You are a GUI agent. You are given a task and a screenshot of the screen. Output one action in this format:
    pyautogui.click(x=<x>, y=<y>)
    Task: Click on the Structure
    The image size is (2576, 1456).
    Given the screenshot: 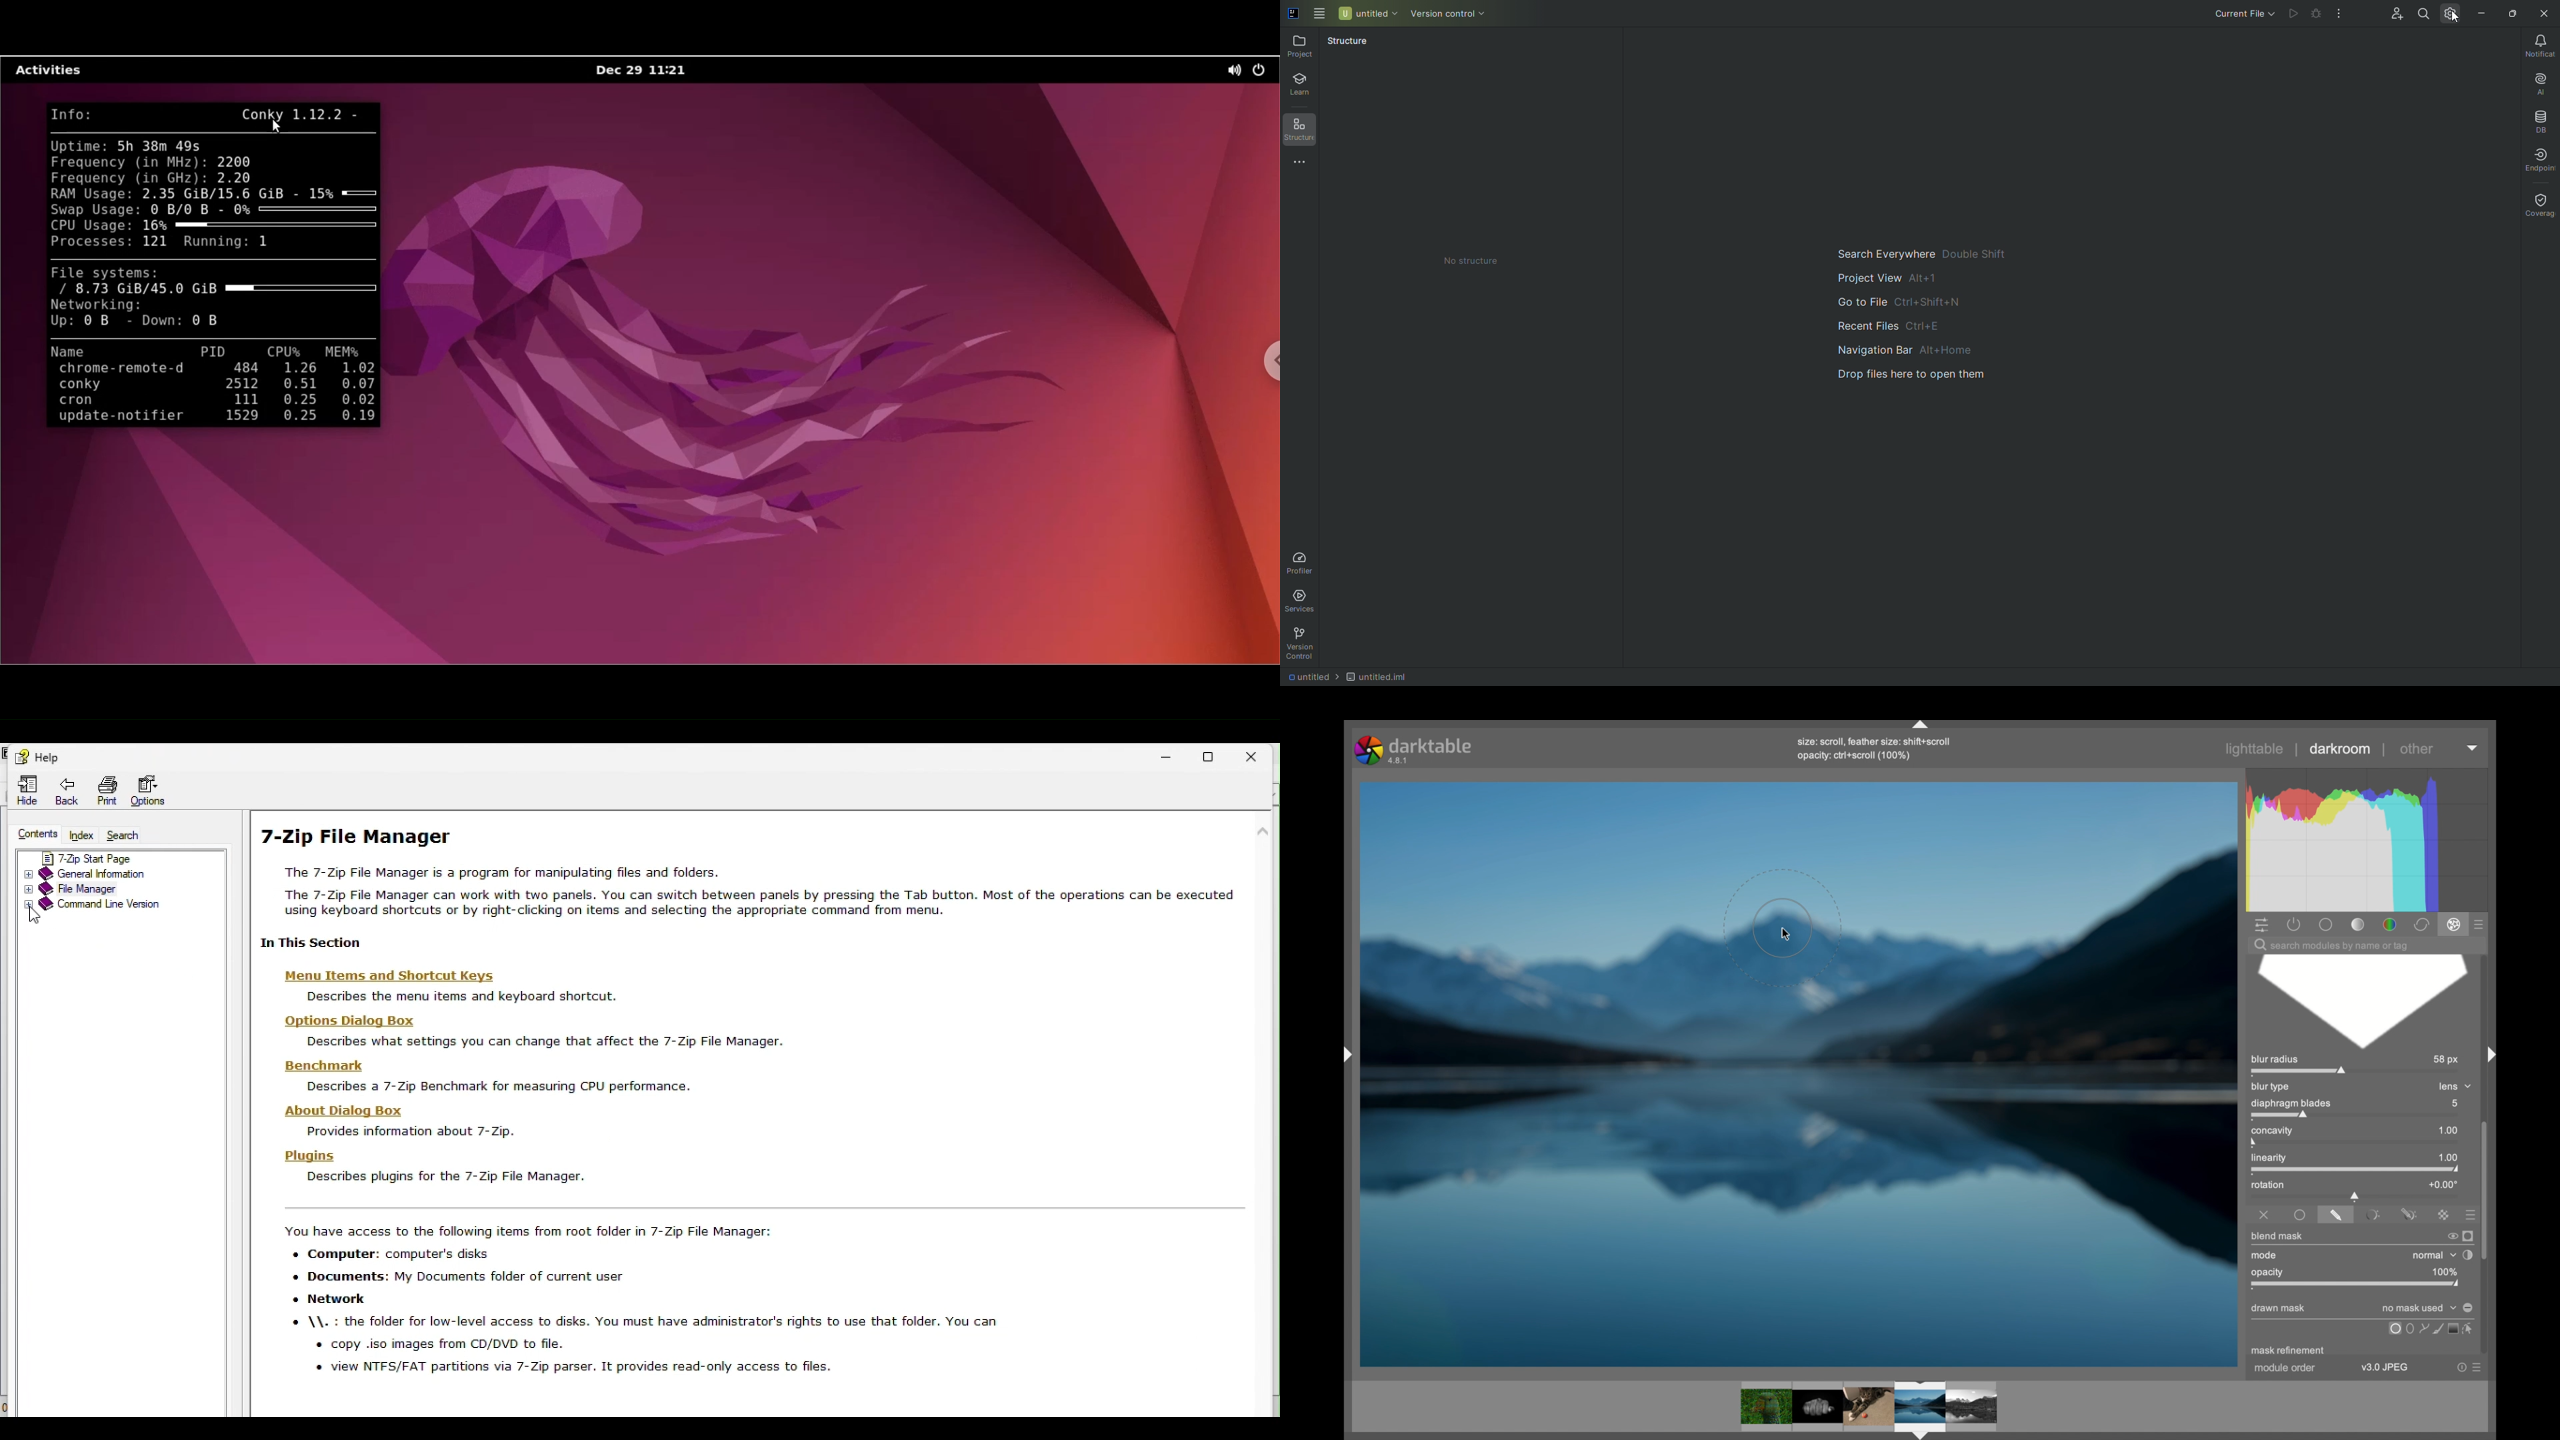 What is the action you would take?
    pyautogui.click(x=1306, y=133)
    